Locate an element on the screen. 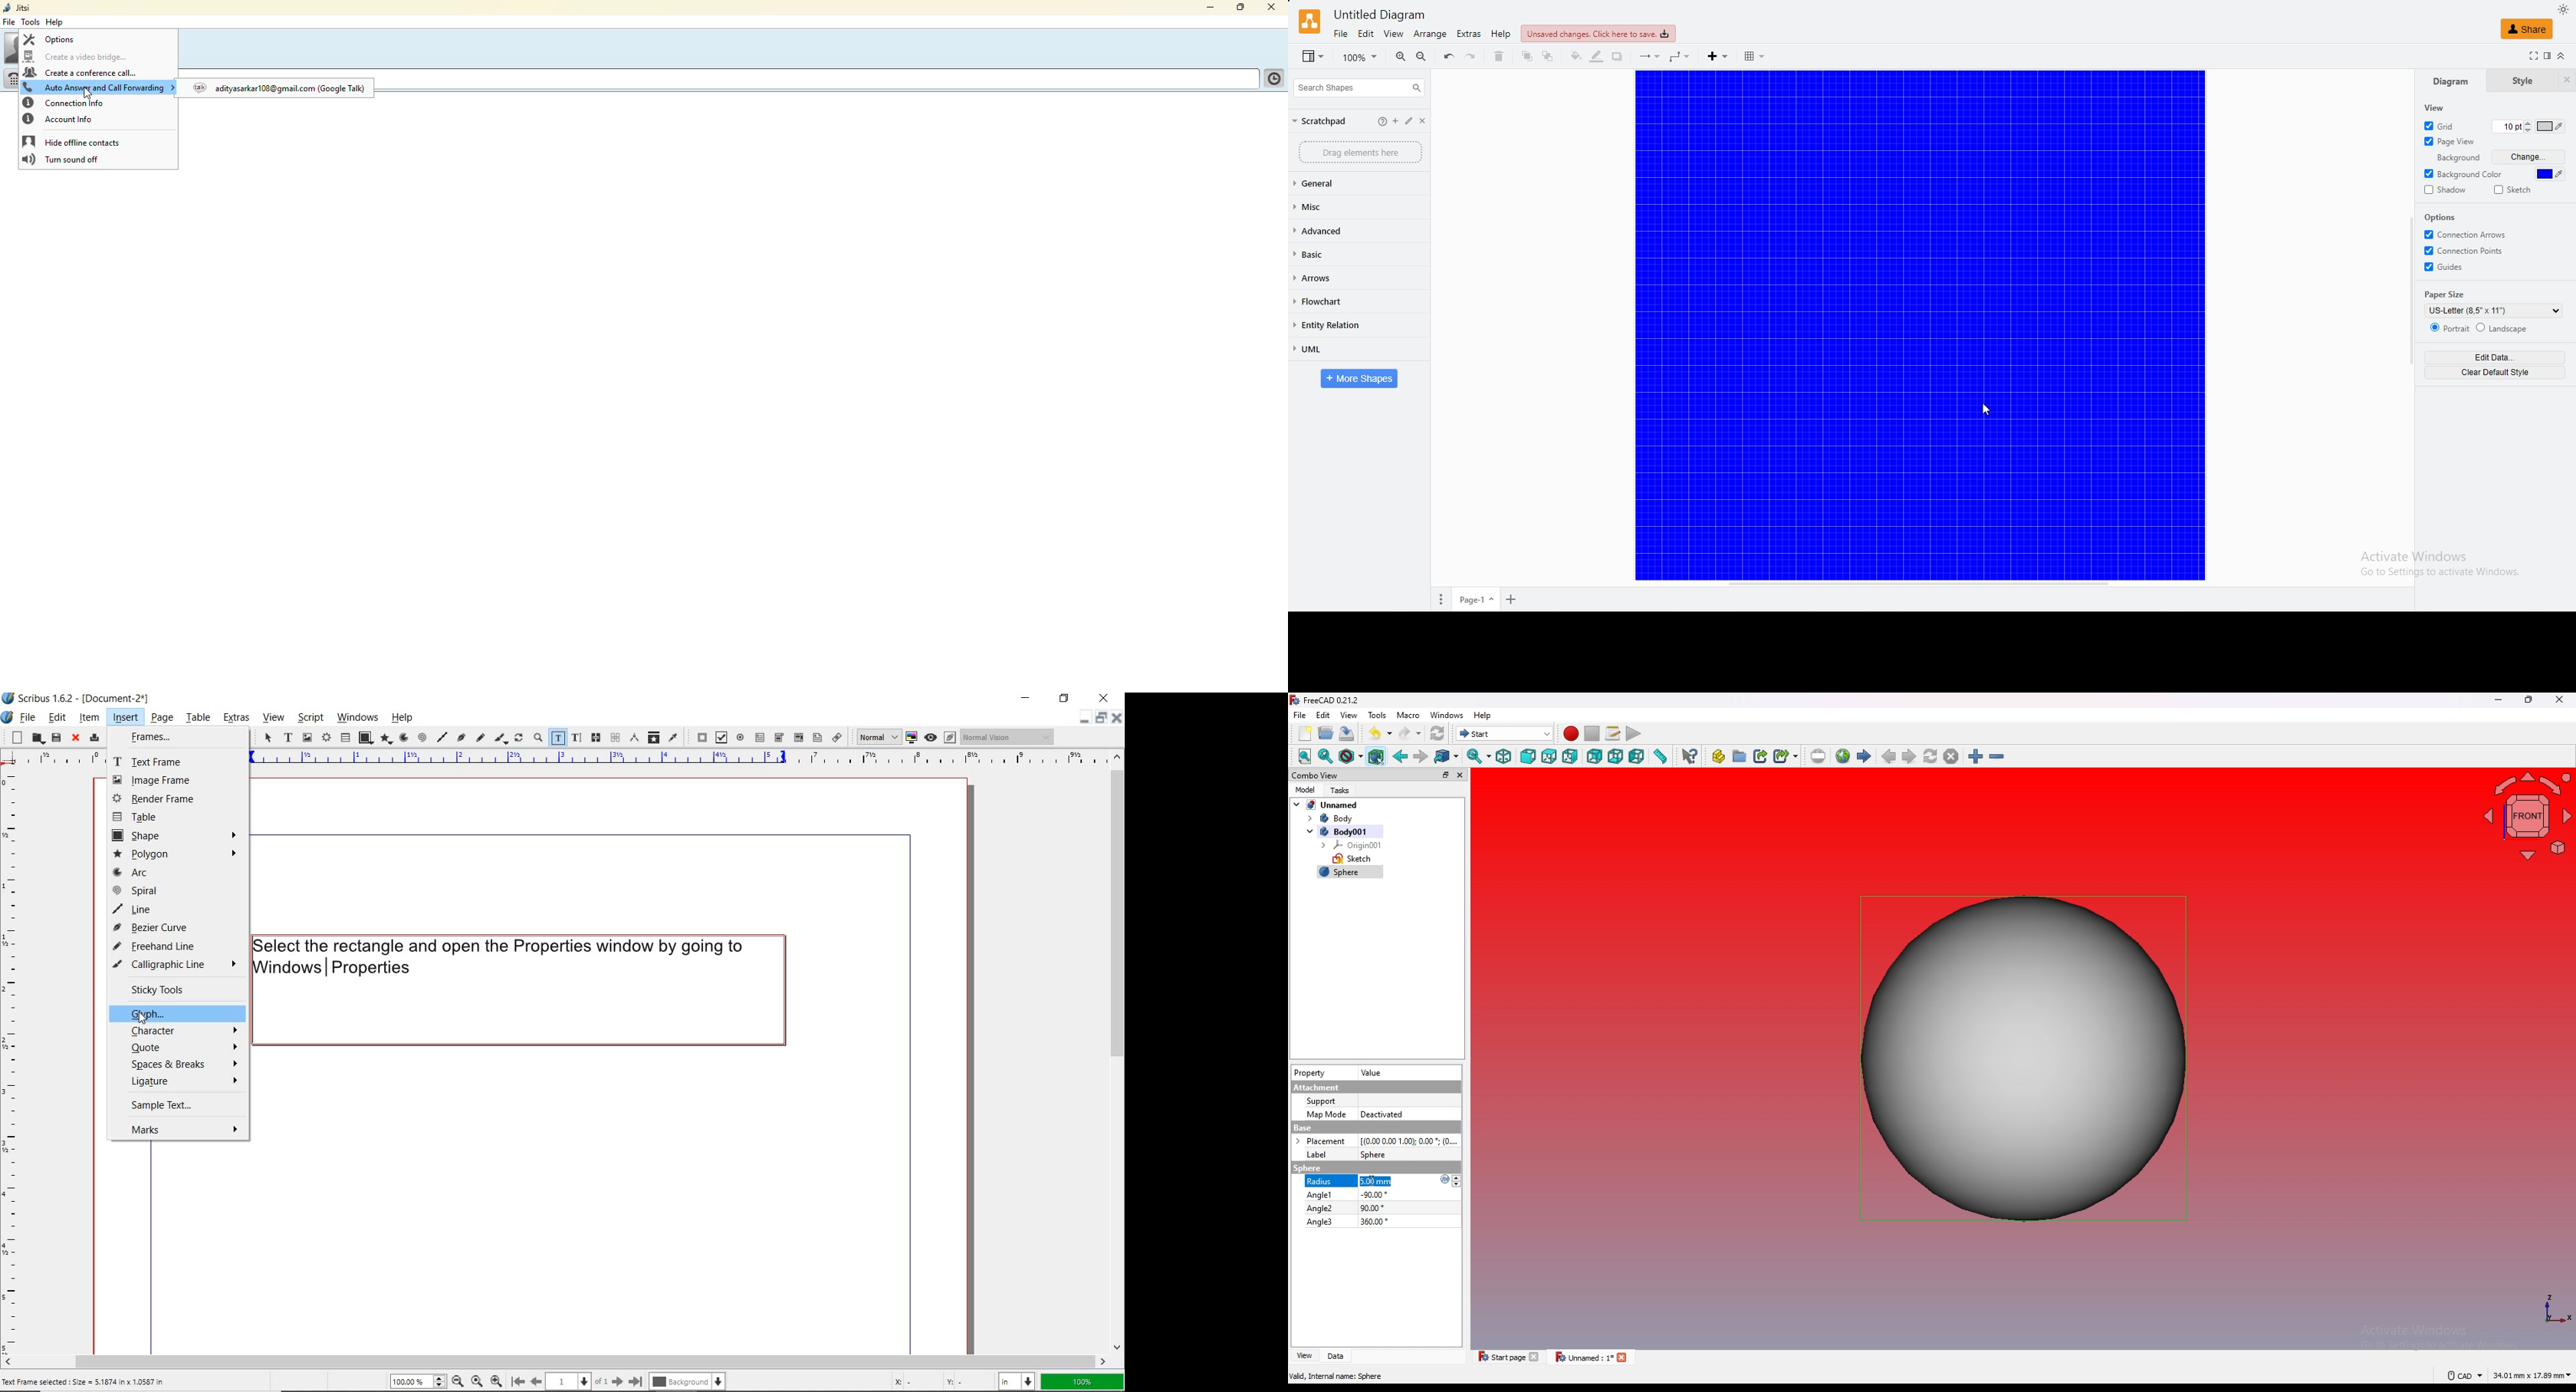 This screenshot has height=1400, width=2576. text frame is located at coordinates (289, 738).